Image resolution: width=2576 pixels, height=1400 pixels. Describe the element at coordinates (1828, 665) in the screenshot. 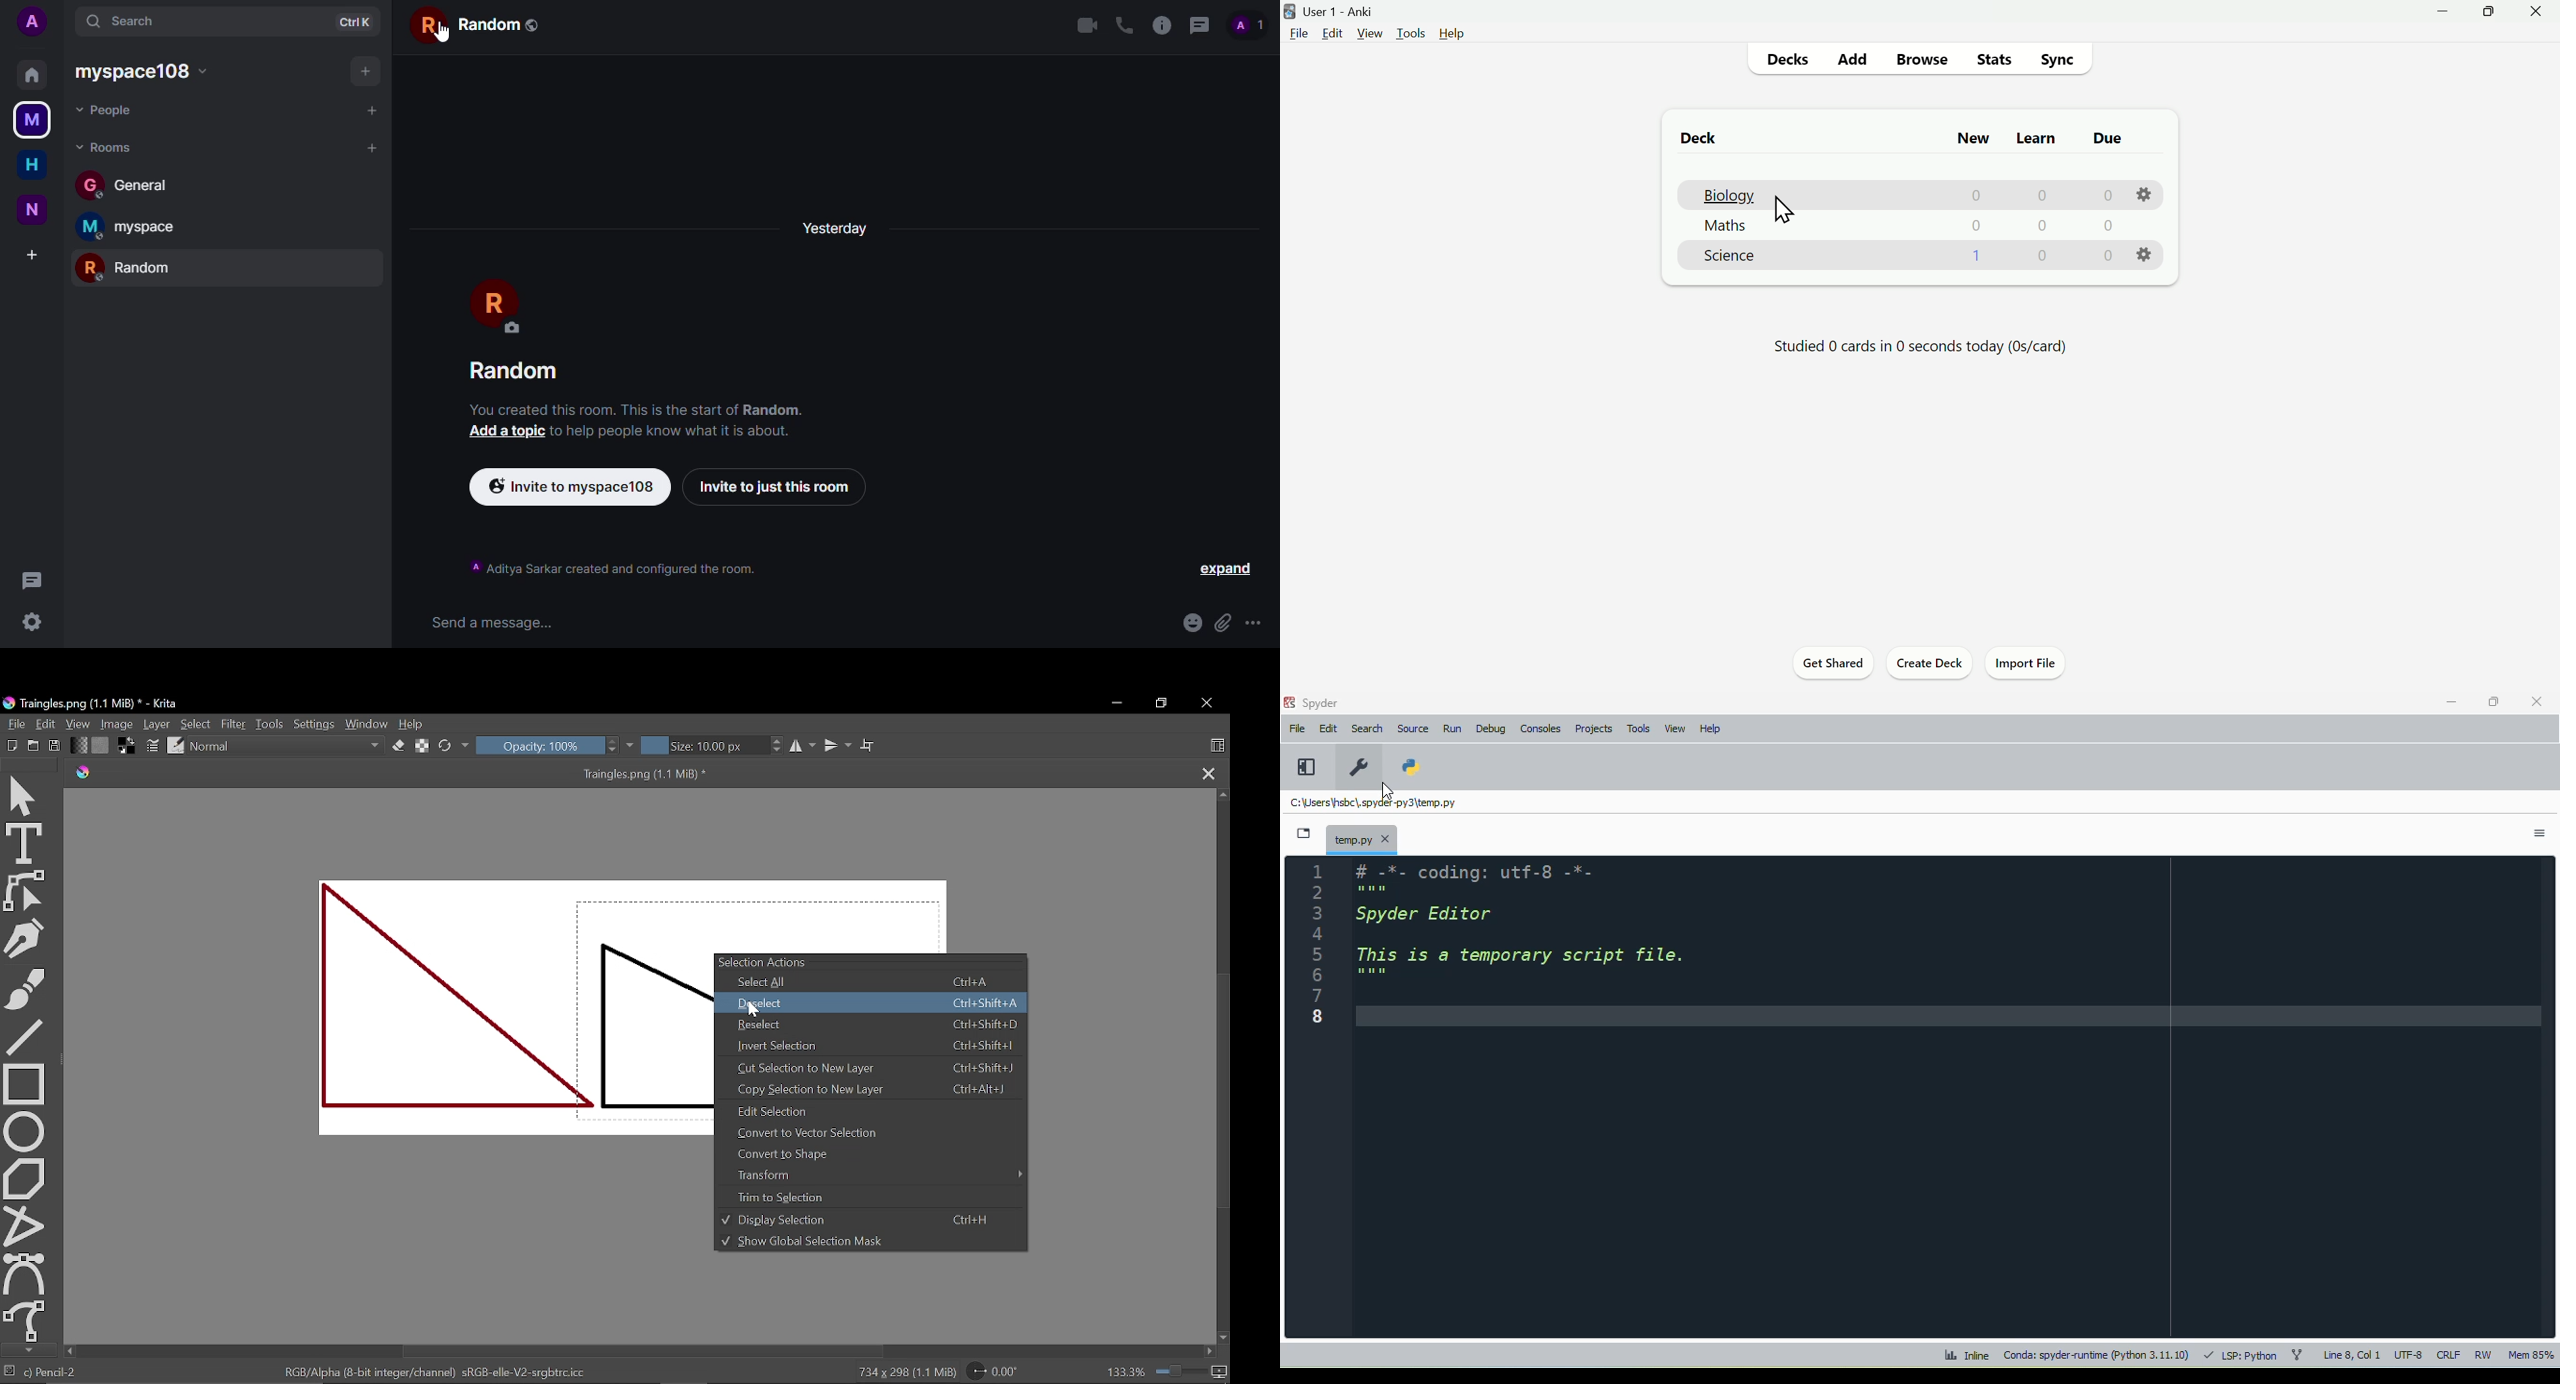

I see `Get Shared` at that location.